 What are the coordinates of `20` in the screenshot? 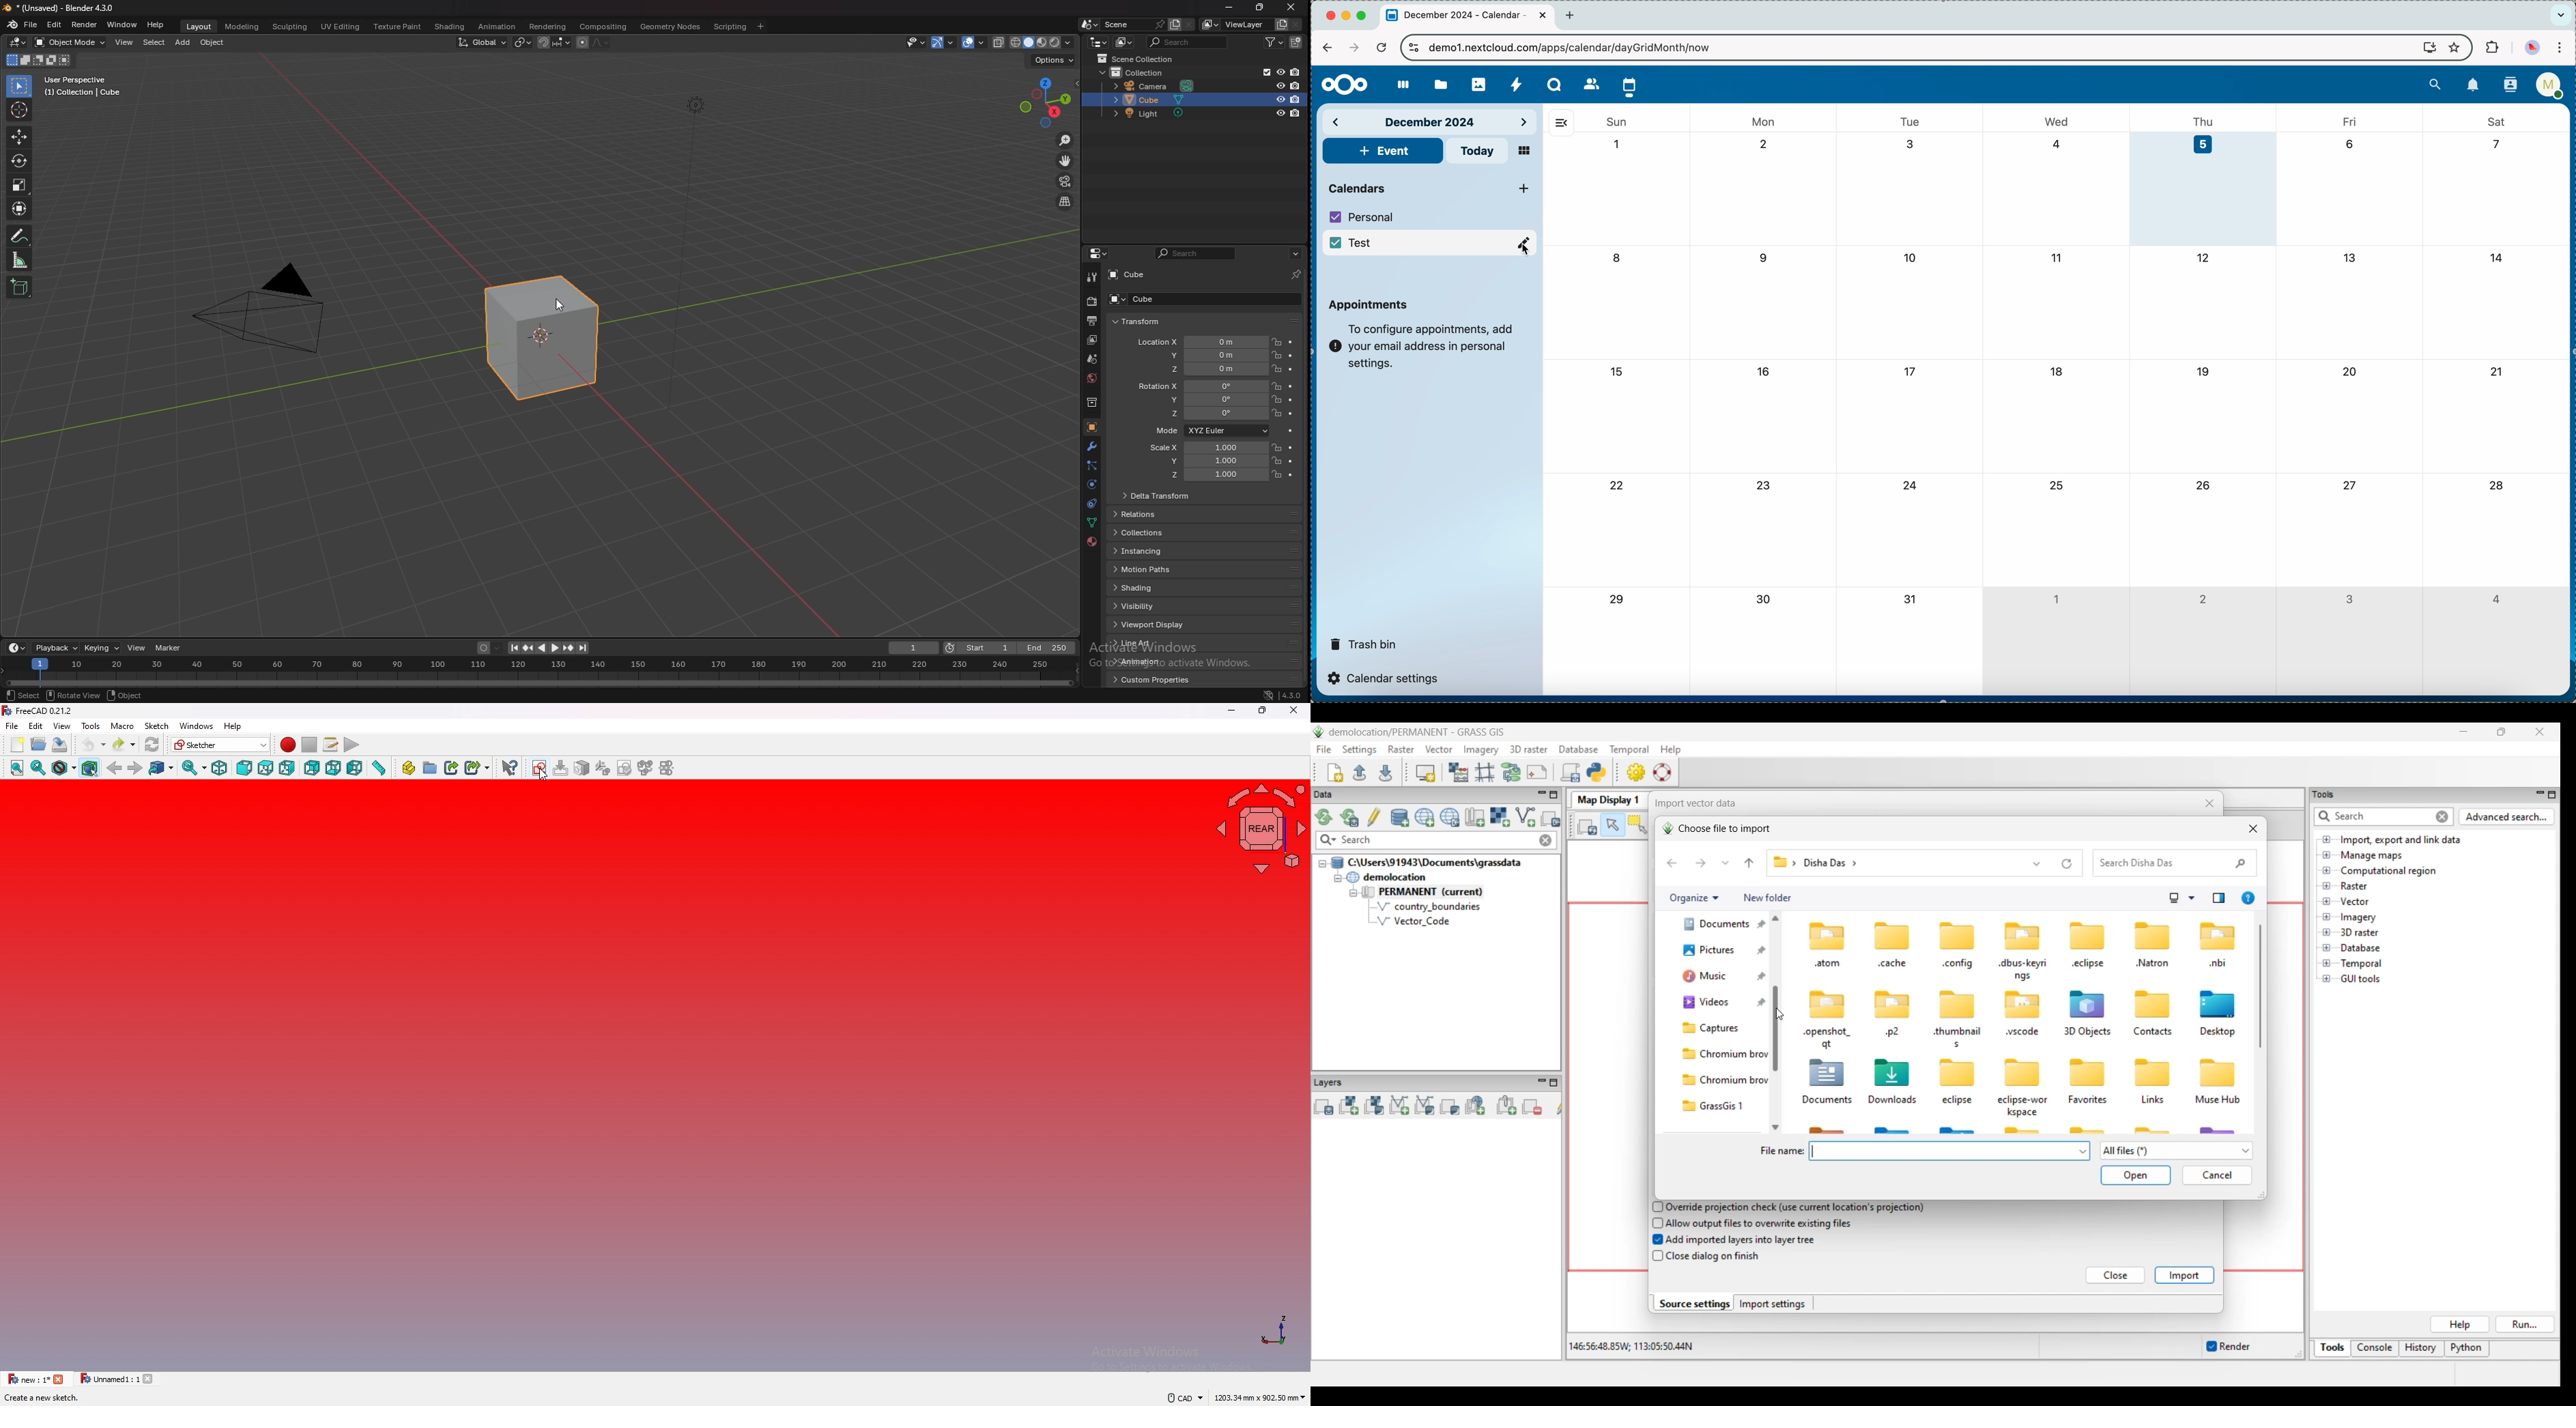 It's located at (2351, 371).